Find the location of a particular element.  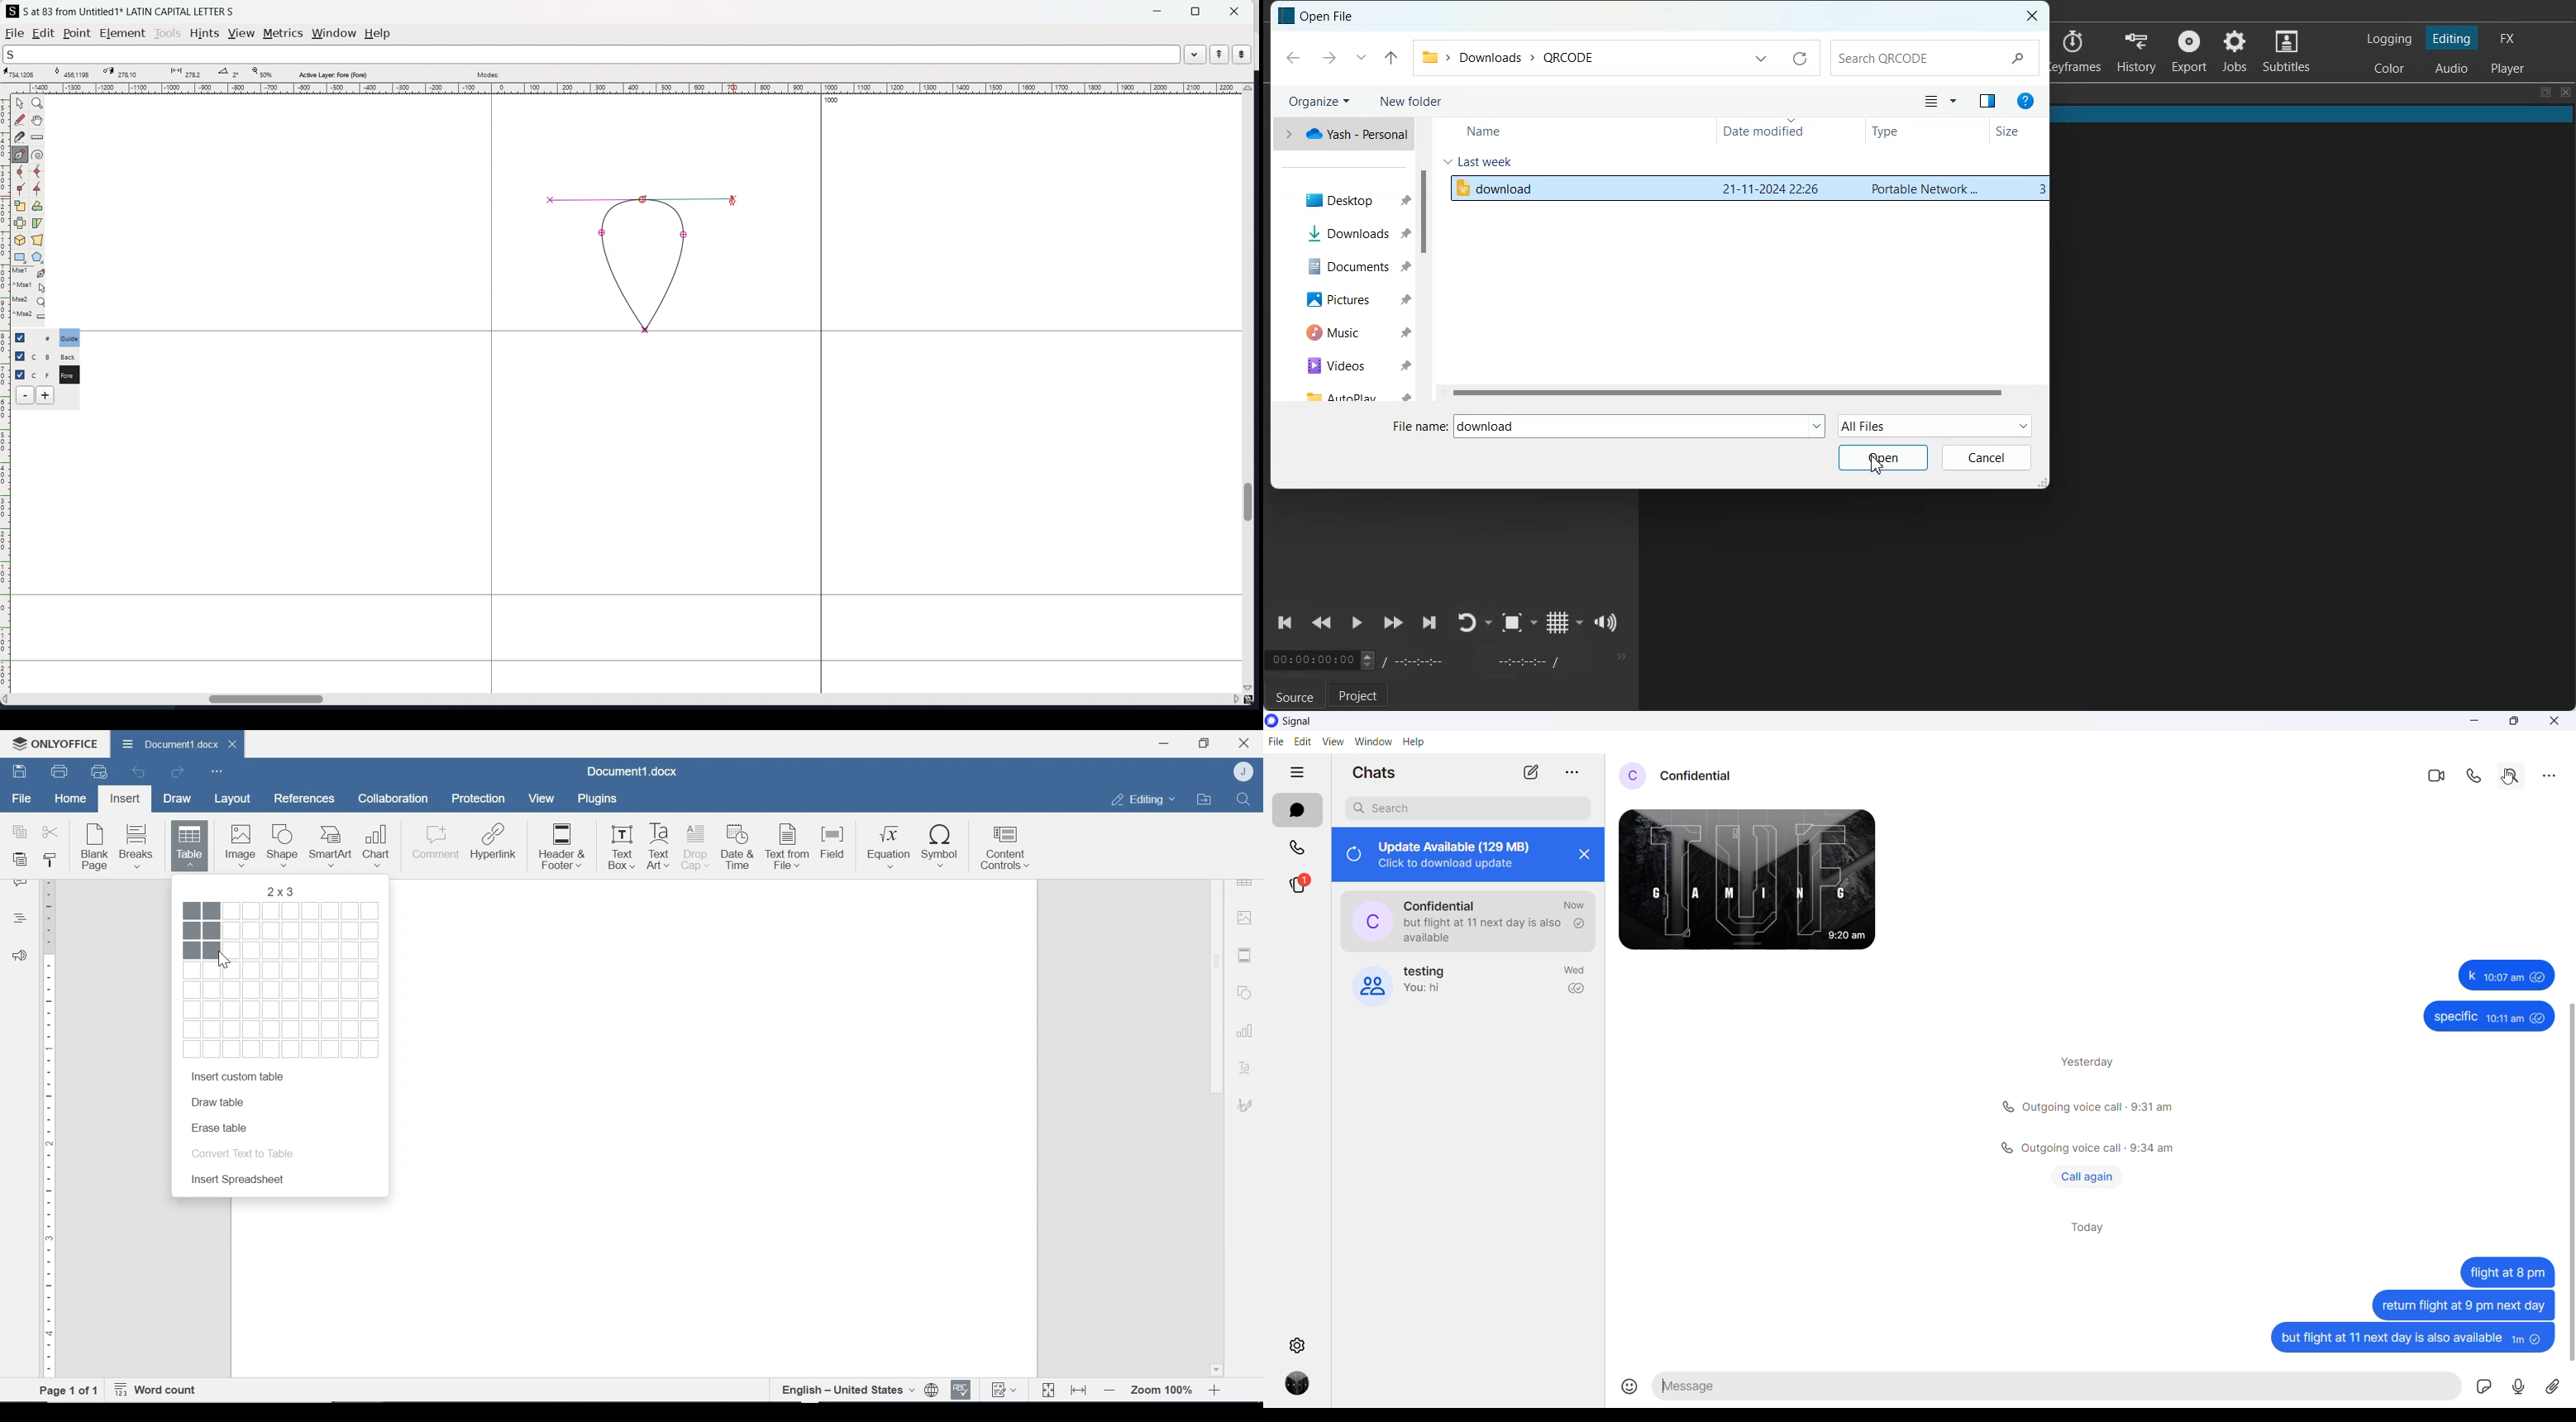

last message is located at coordinates (1486, 930).